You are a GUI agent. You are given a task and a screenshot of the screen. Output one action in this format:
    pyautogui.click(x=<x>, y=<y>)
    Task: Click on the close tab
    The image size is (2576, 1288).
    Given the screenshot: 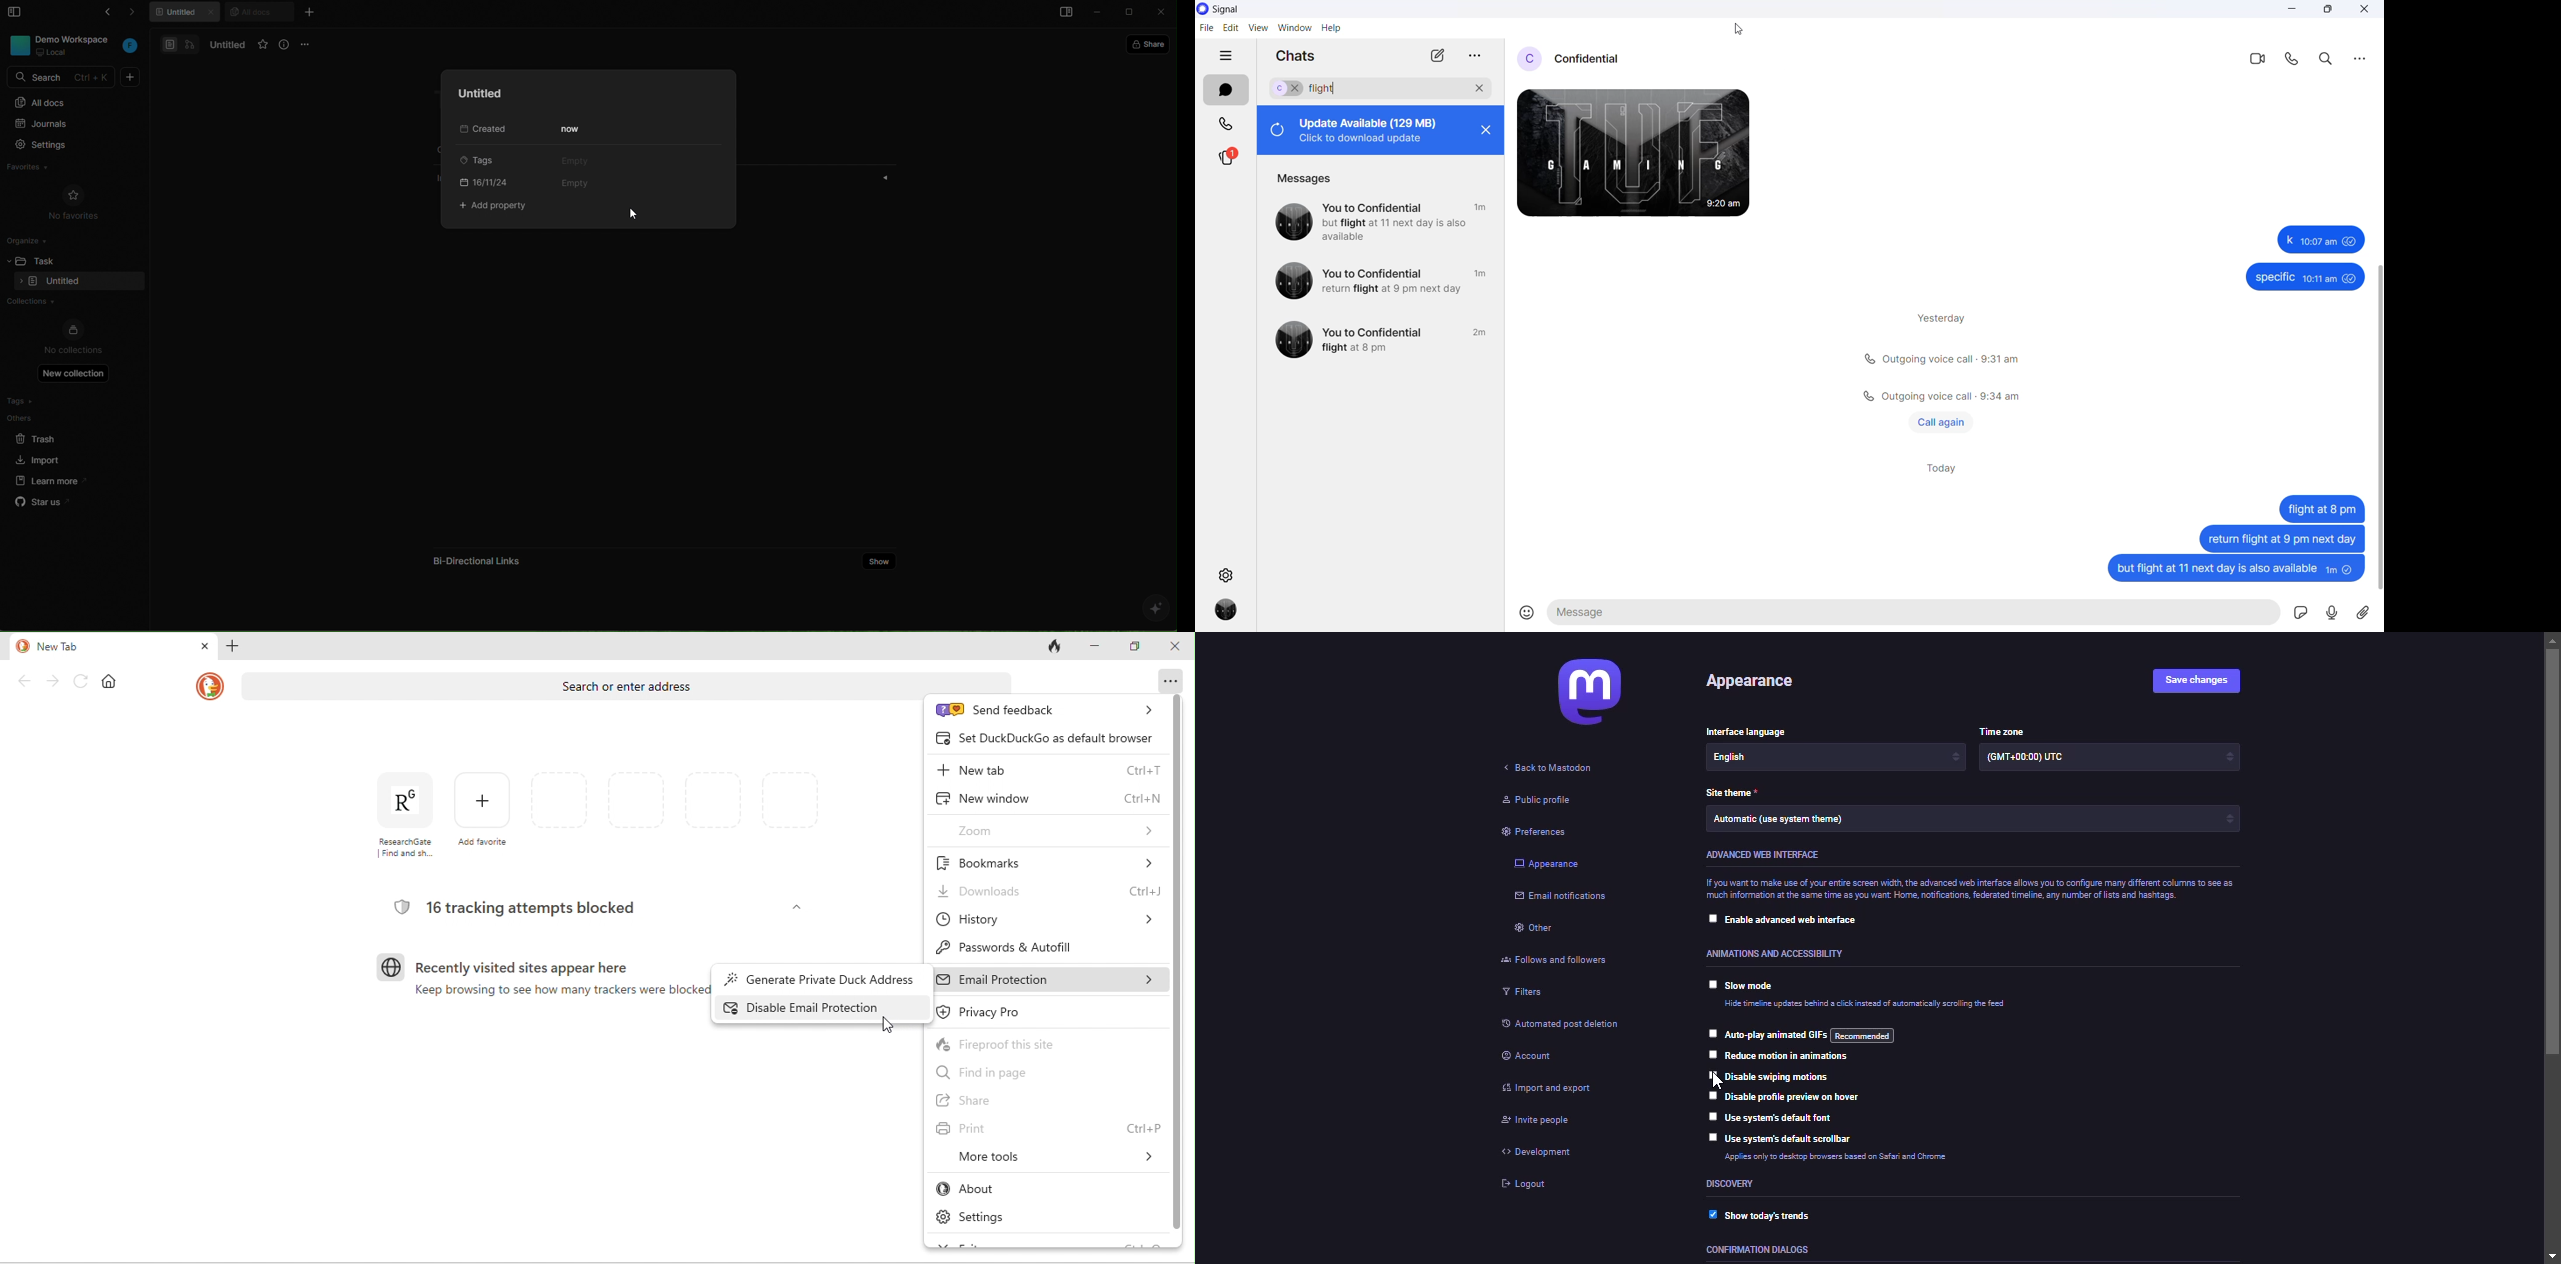 What is the action you would take?
    pyautogui.click(x=1473, y=56)
    